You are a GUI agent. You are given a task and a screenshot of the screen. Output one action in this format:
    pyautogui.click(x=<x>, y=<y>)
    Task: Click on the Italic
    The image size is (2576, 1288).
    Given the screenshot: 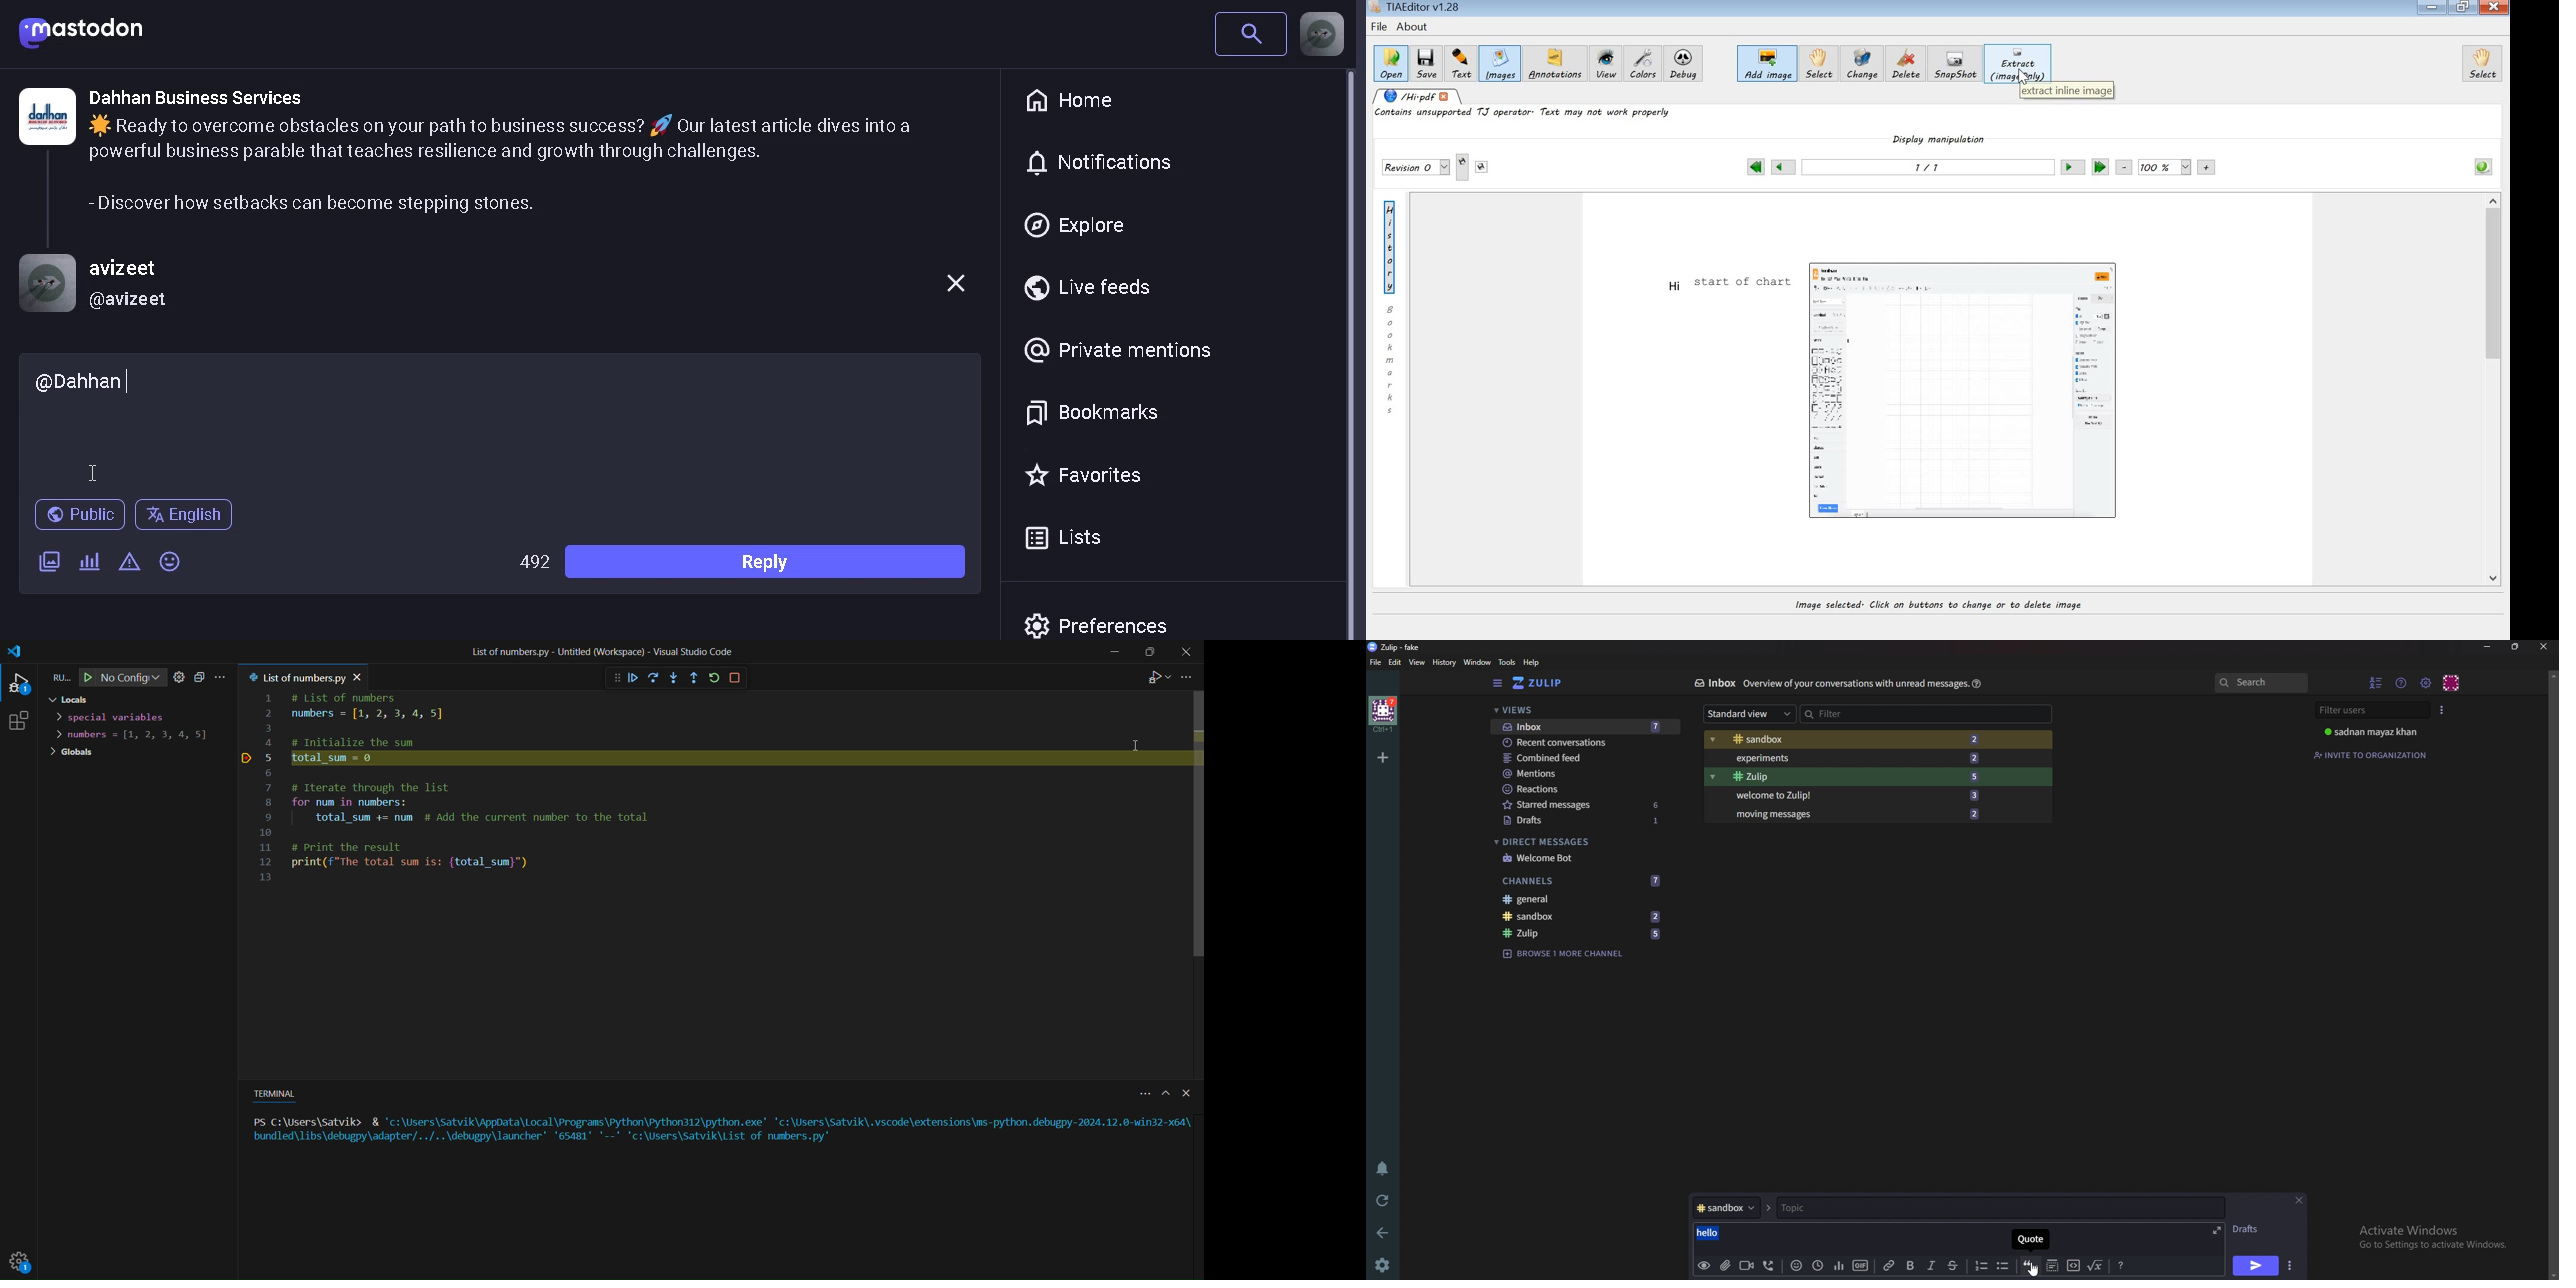 What is the action you would take?
    pyautogui.click(x=1933, y=1266)
    